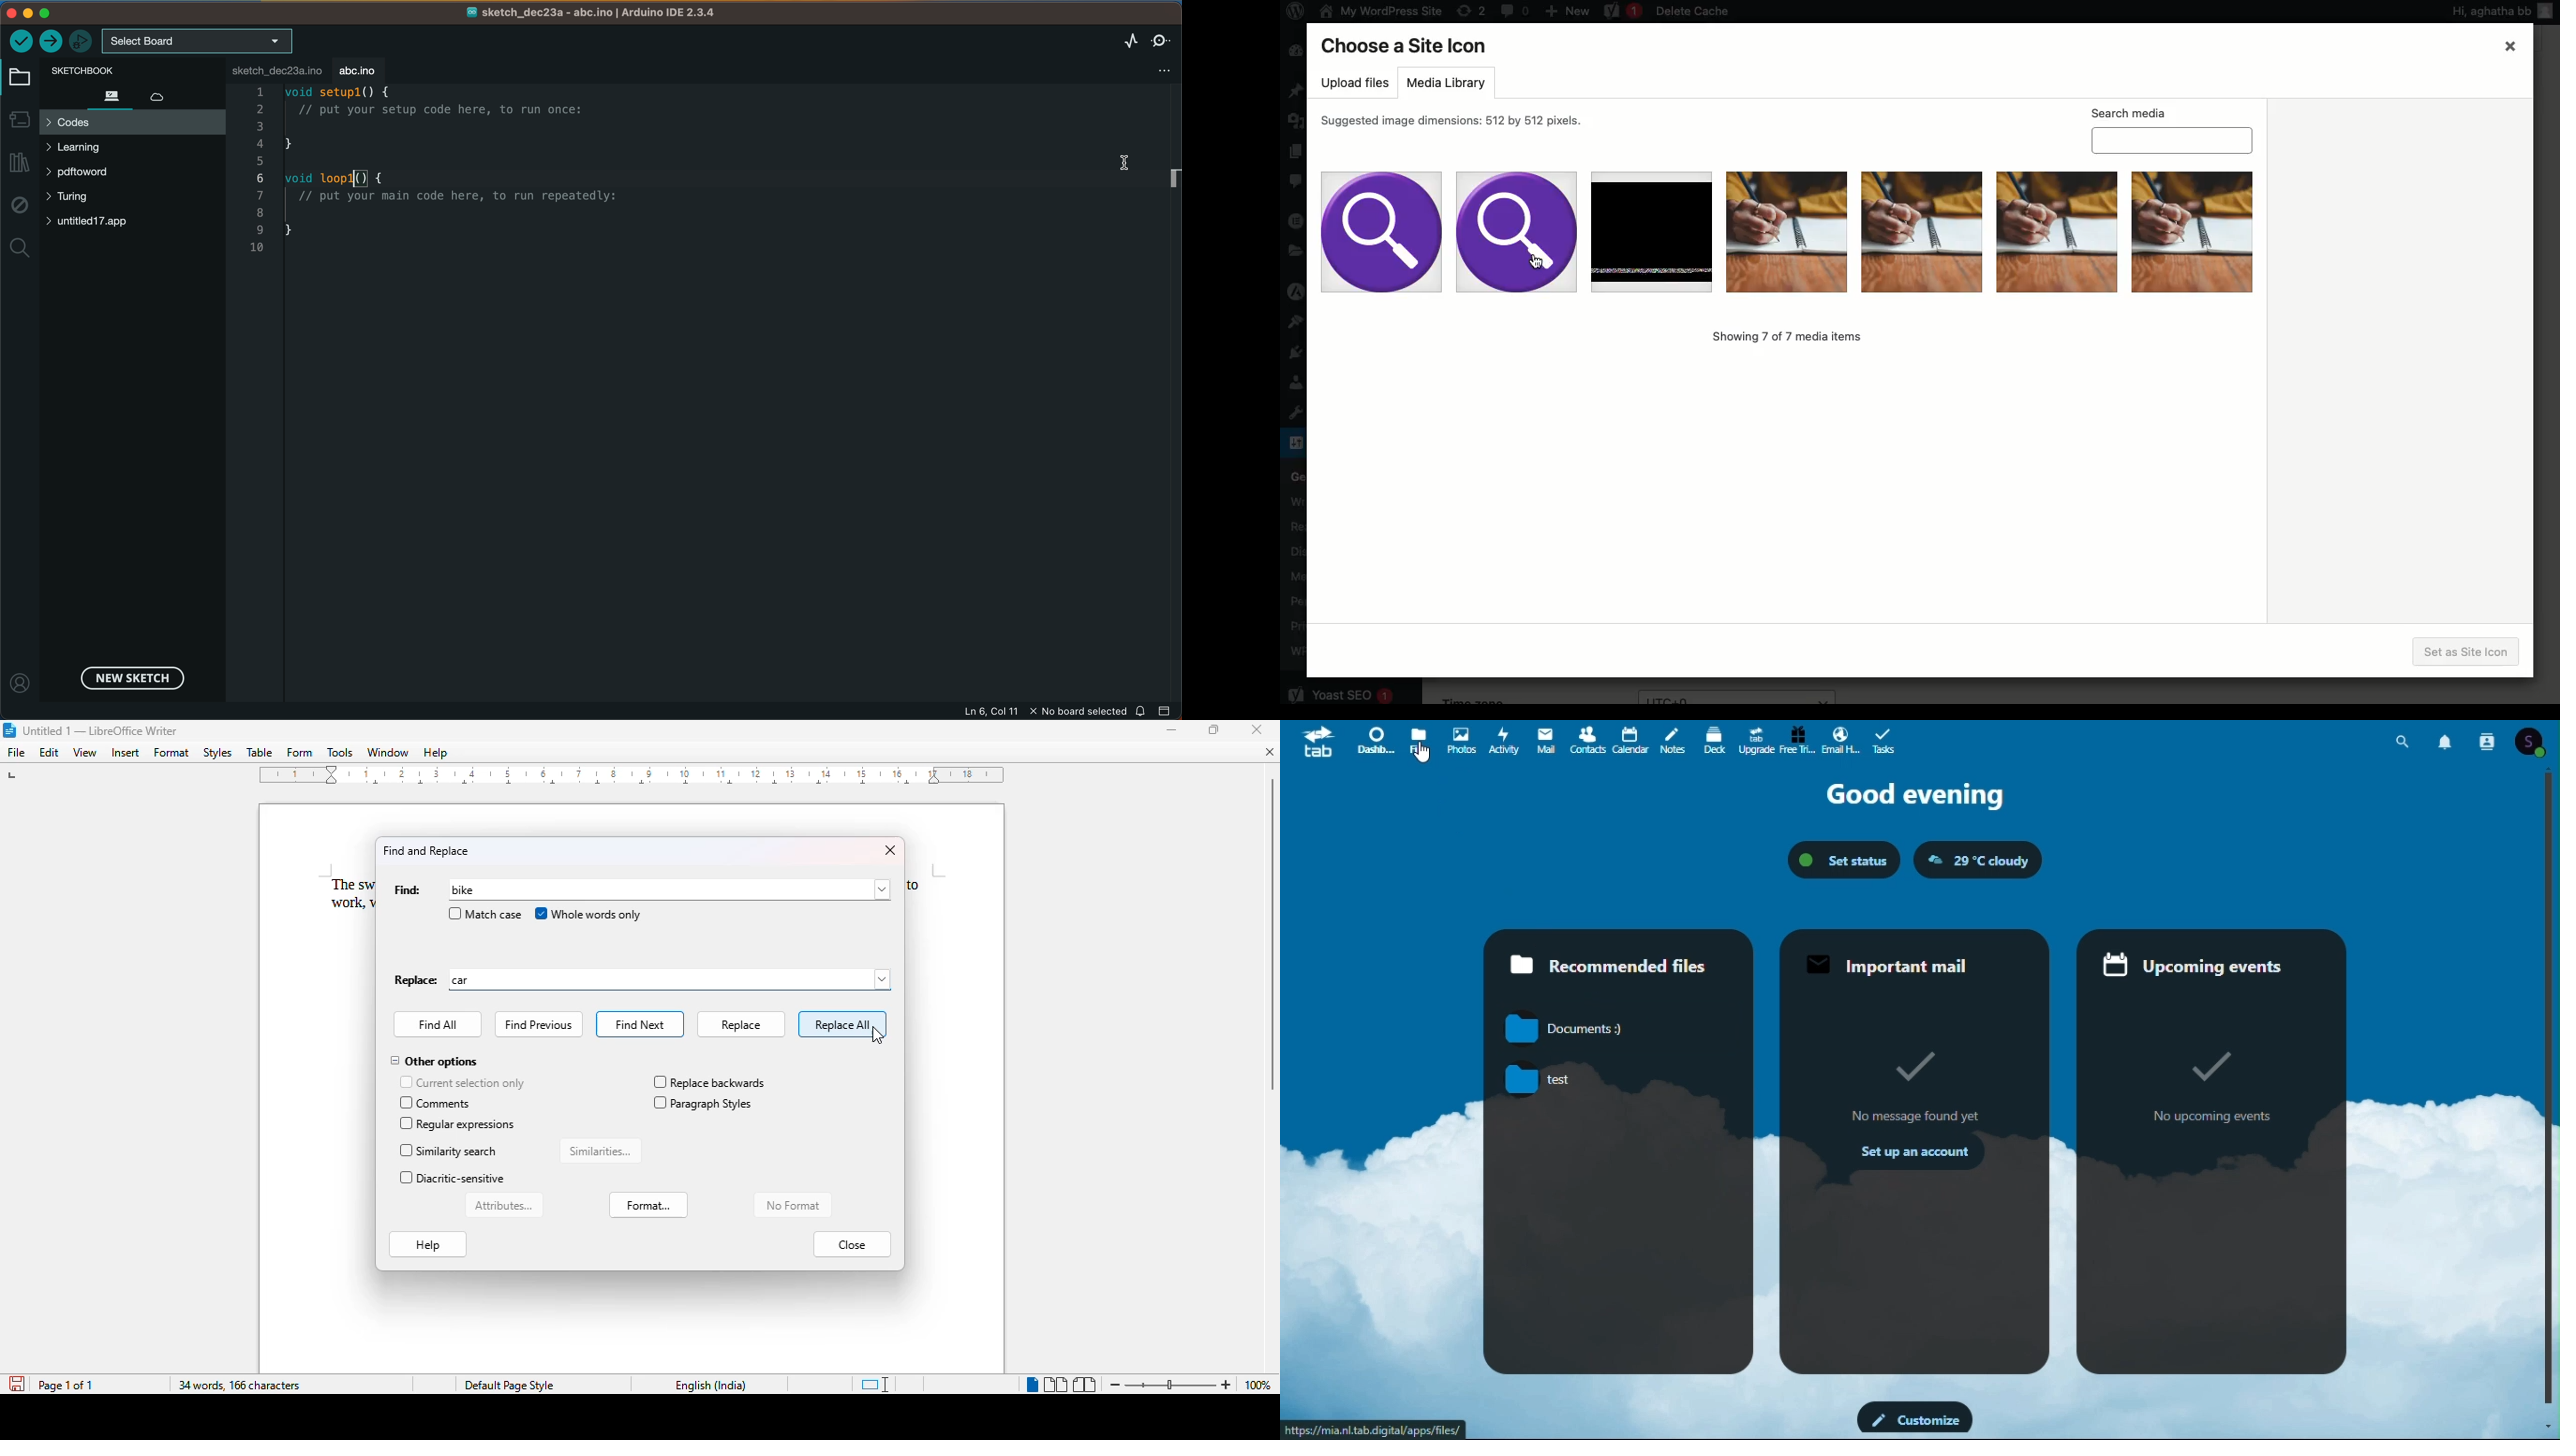 The height and width of the screenshot is (1456, 2576). I want to click on Delete cache, so click(1694, 12).